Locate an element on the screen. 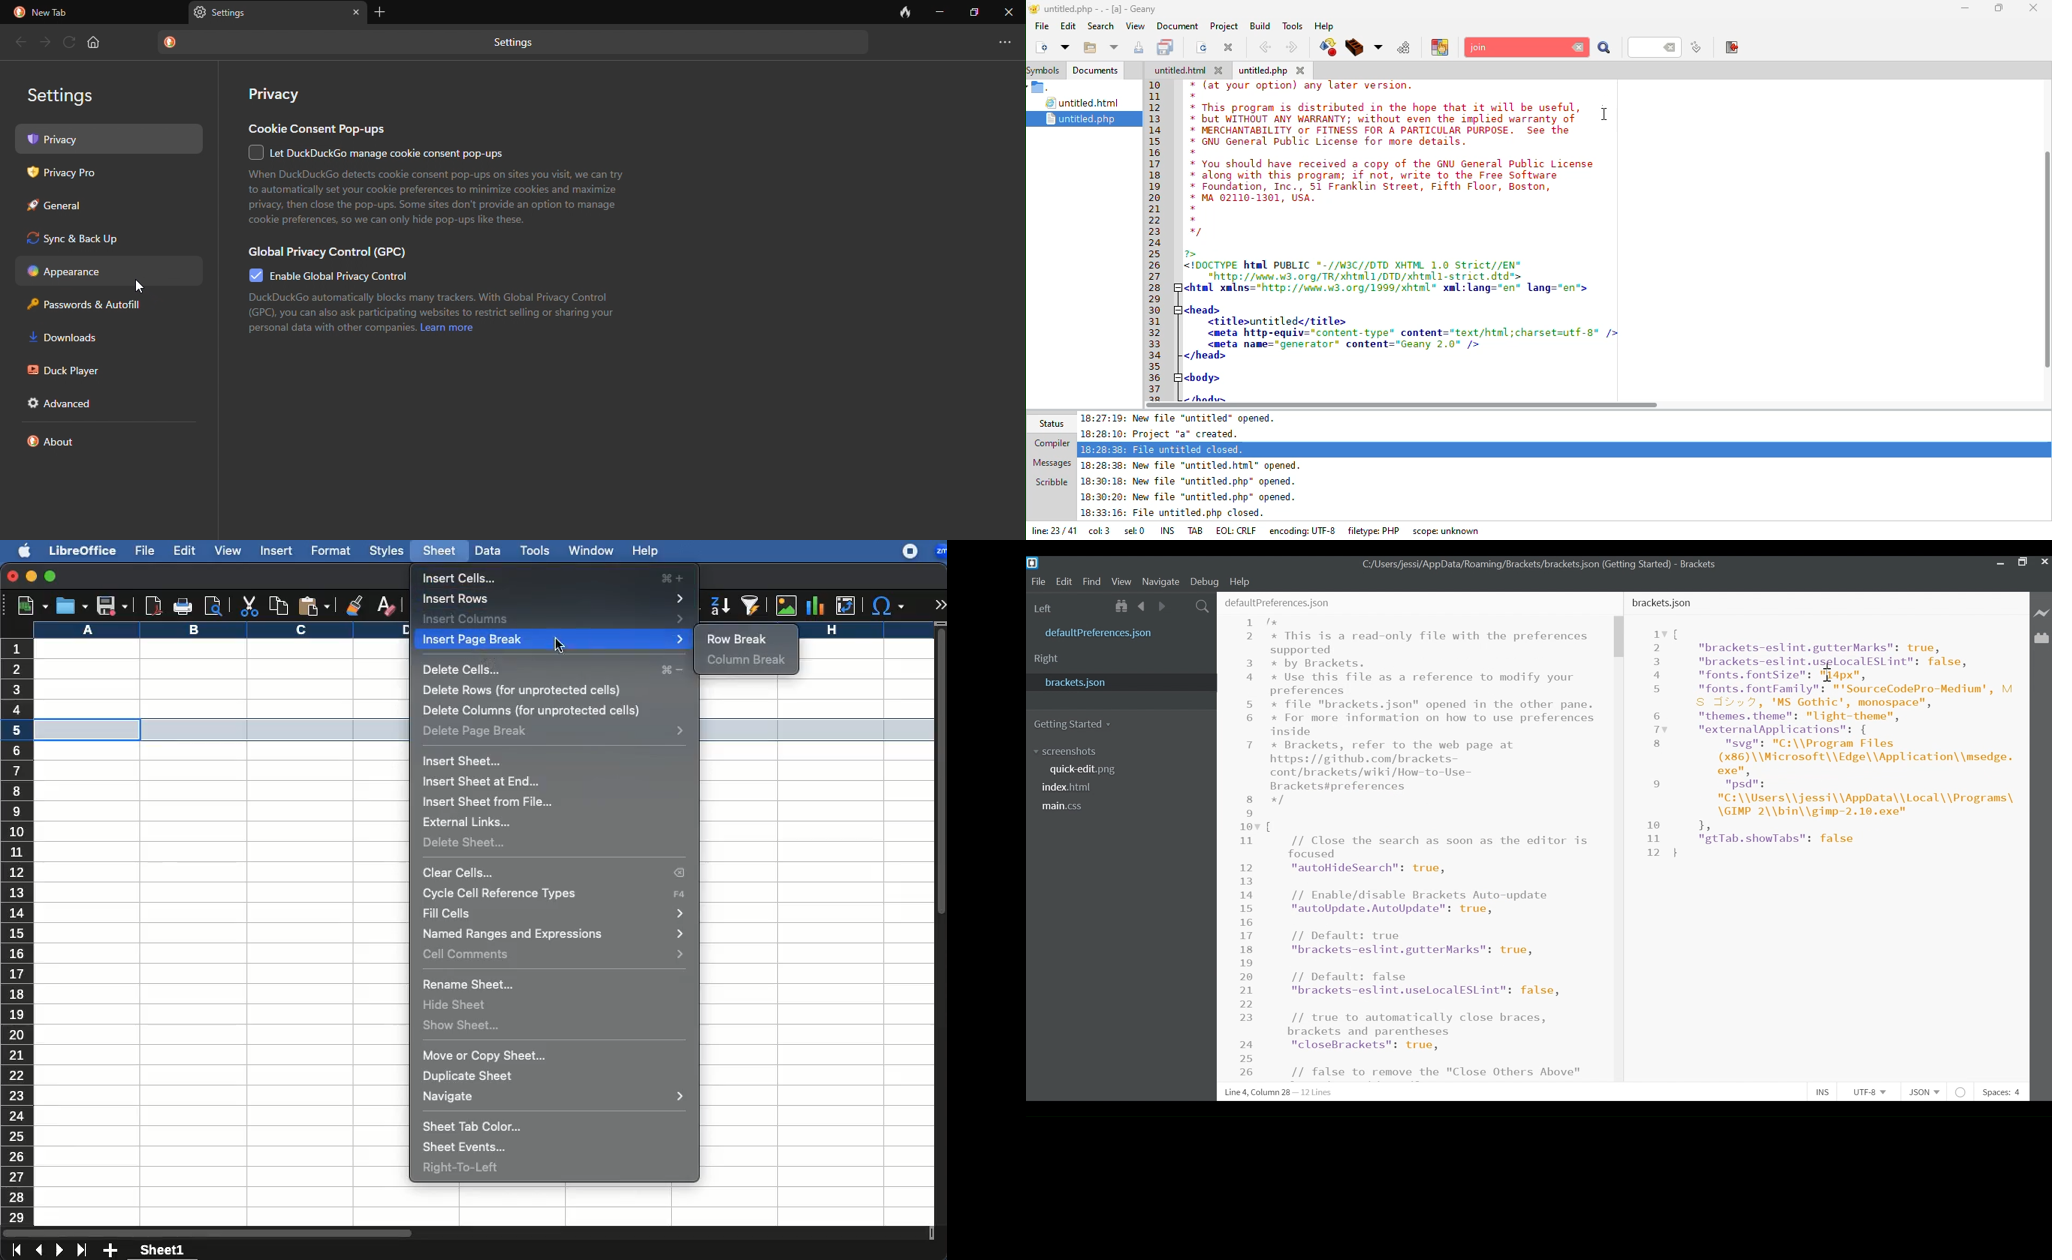 This screenshot has height=1260, width=2072. pdf reader is located at coordinates (152, 606).